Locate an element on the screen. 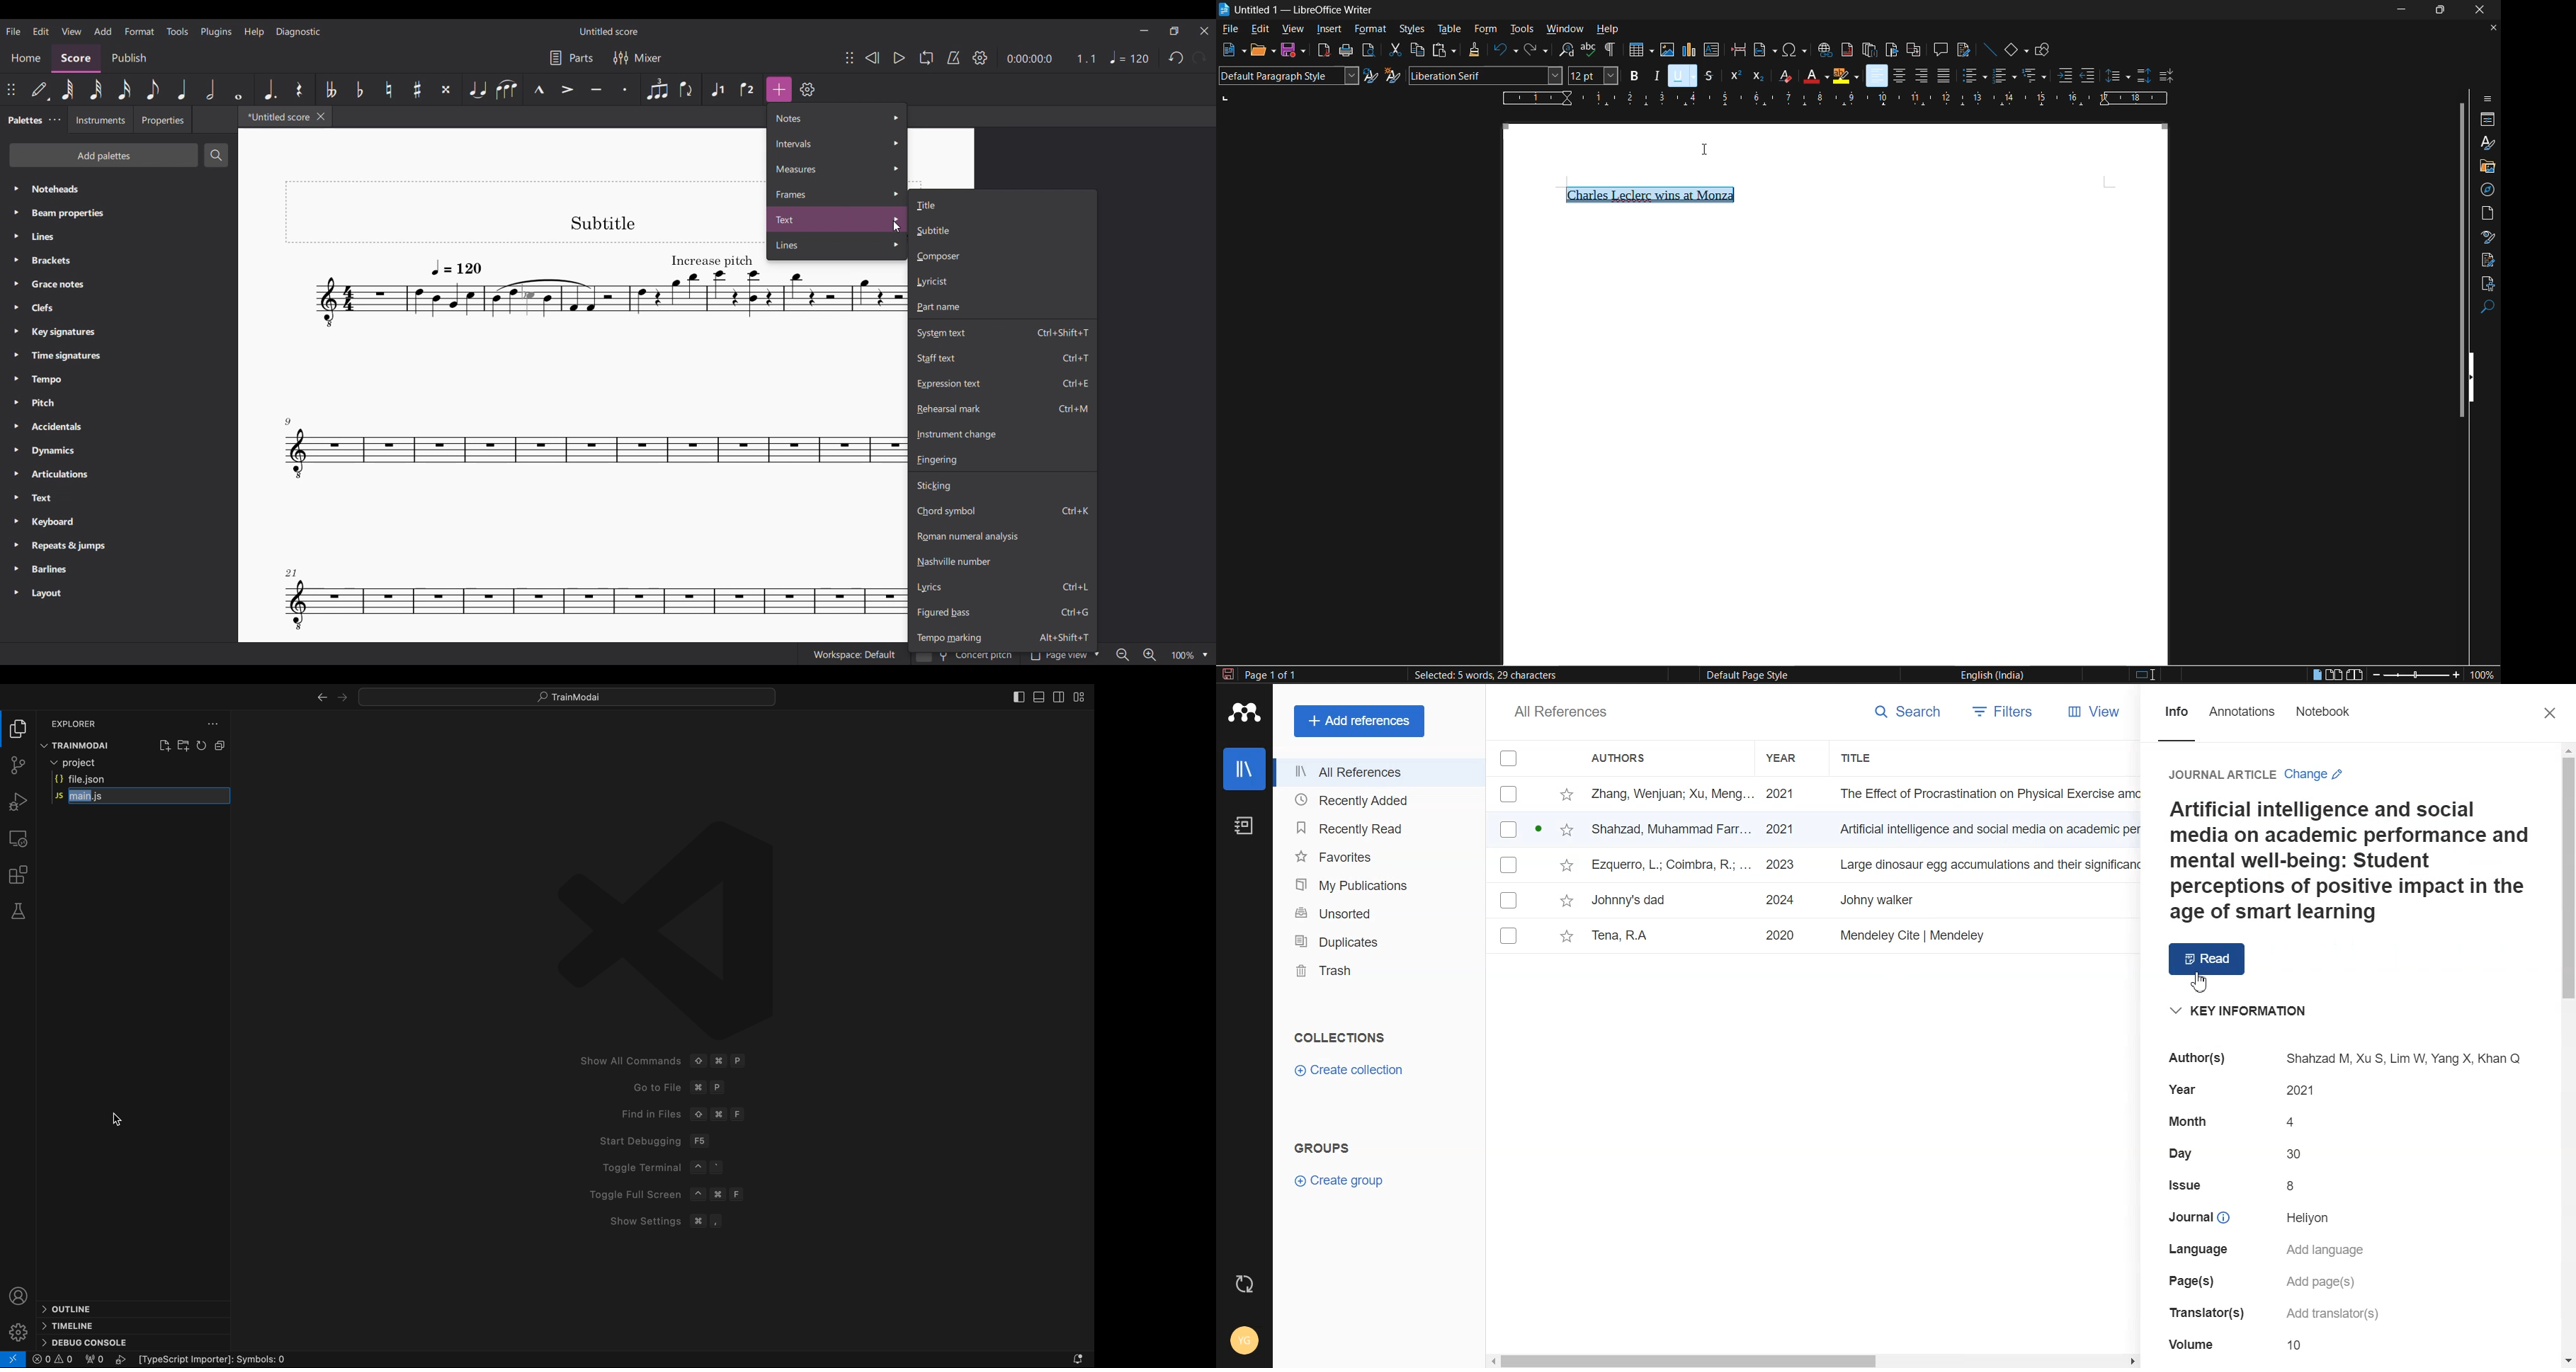 Image resolution: width=2576 pixels, height=1372 pixels. Concert pitch toggle is located at coordinates (965, 659).